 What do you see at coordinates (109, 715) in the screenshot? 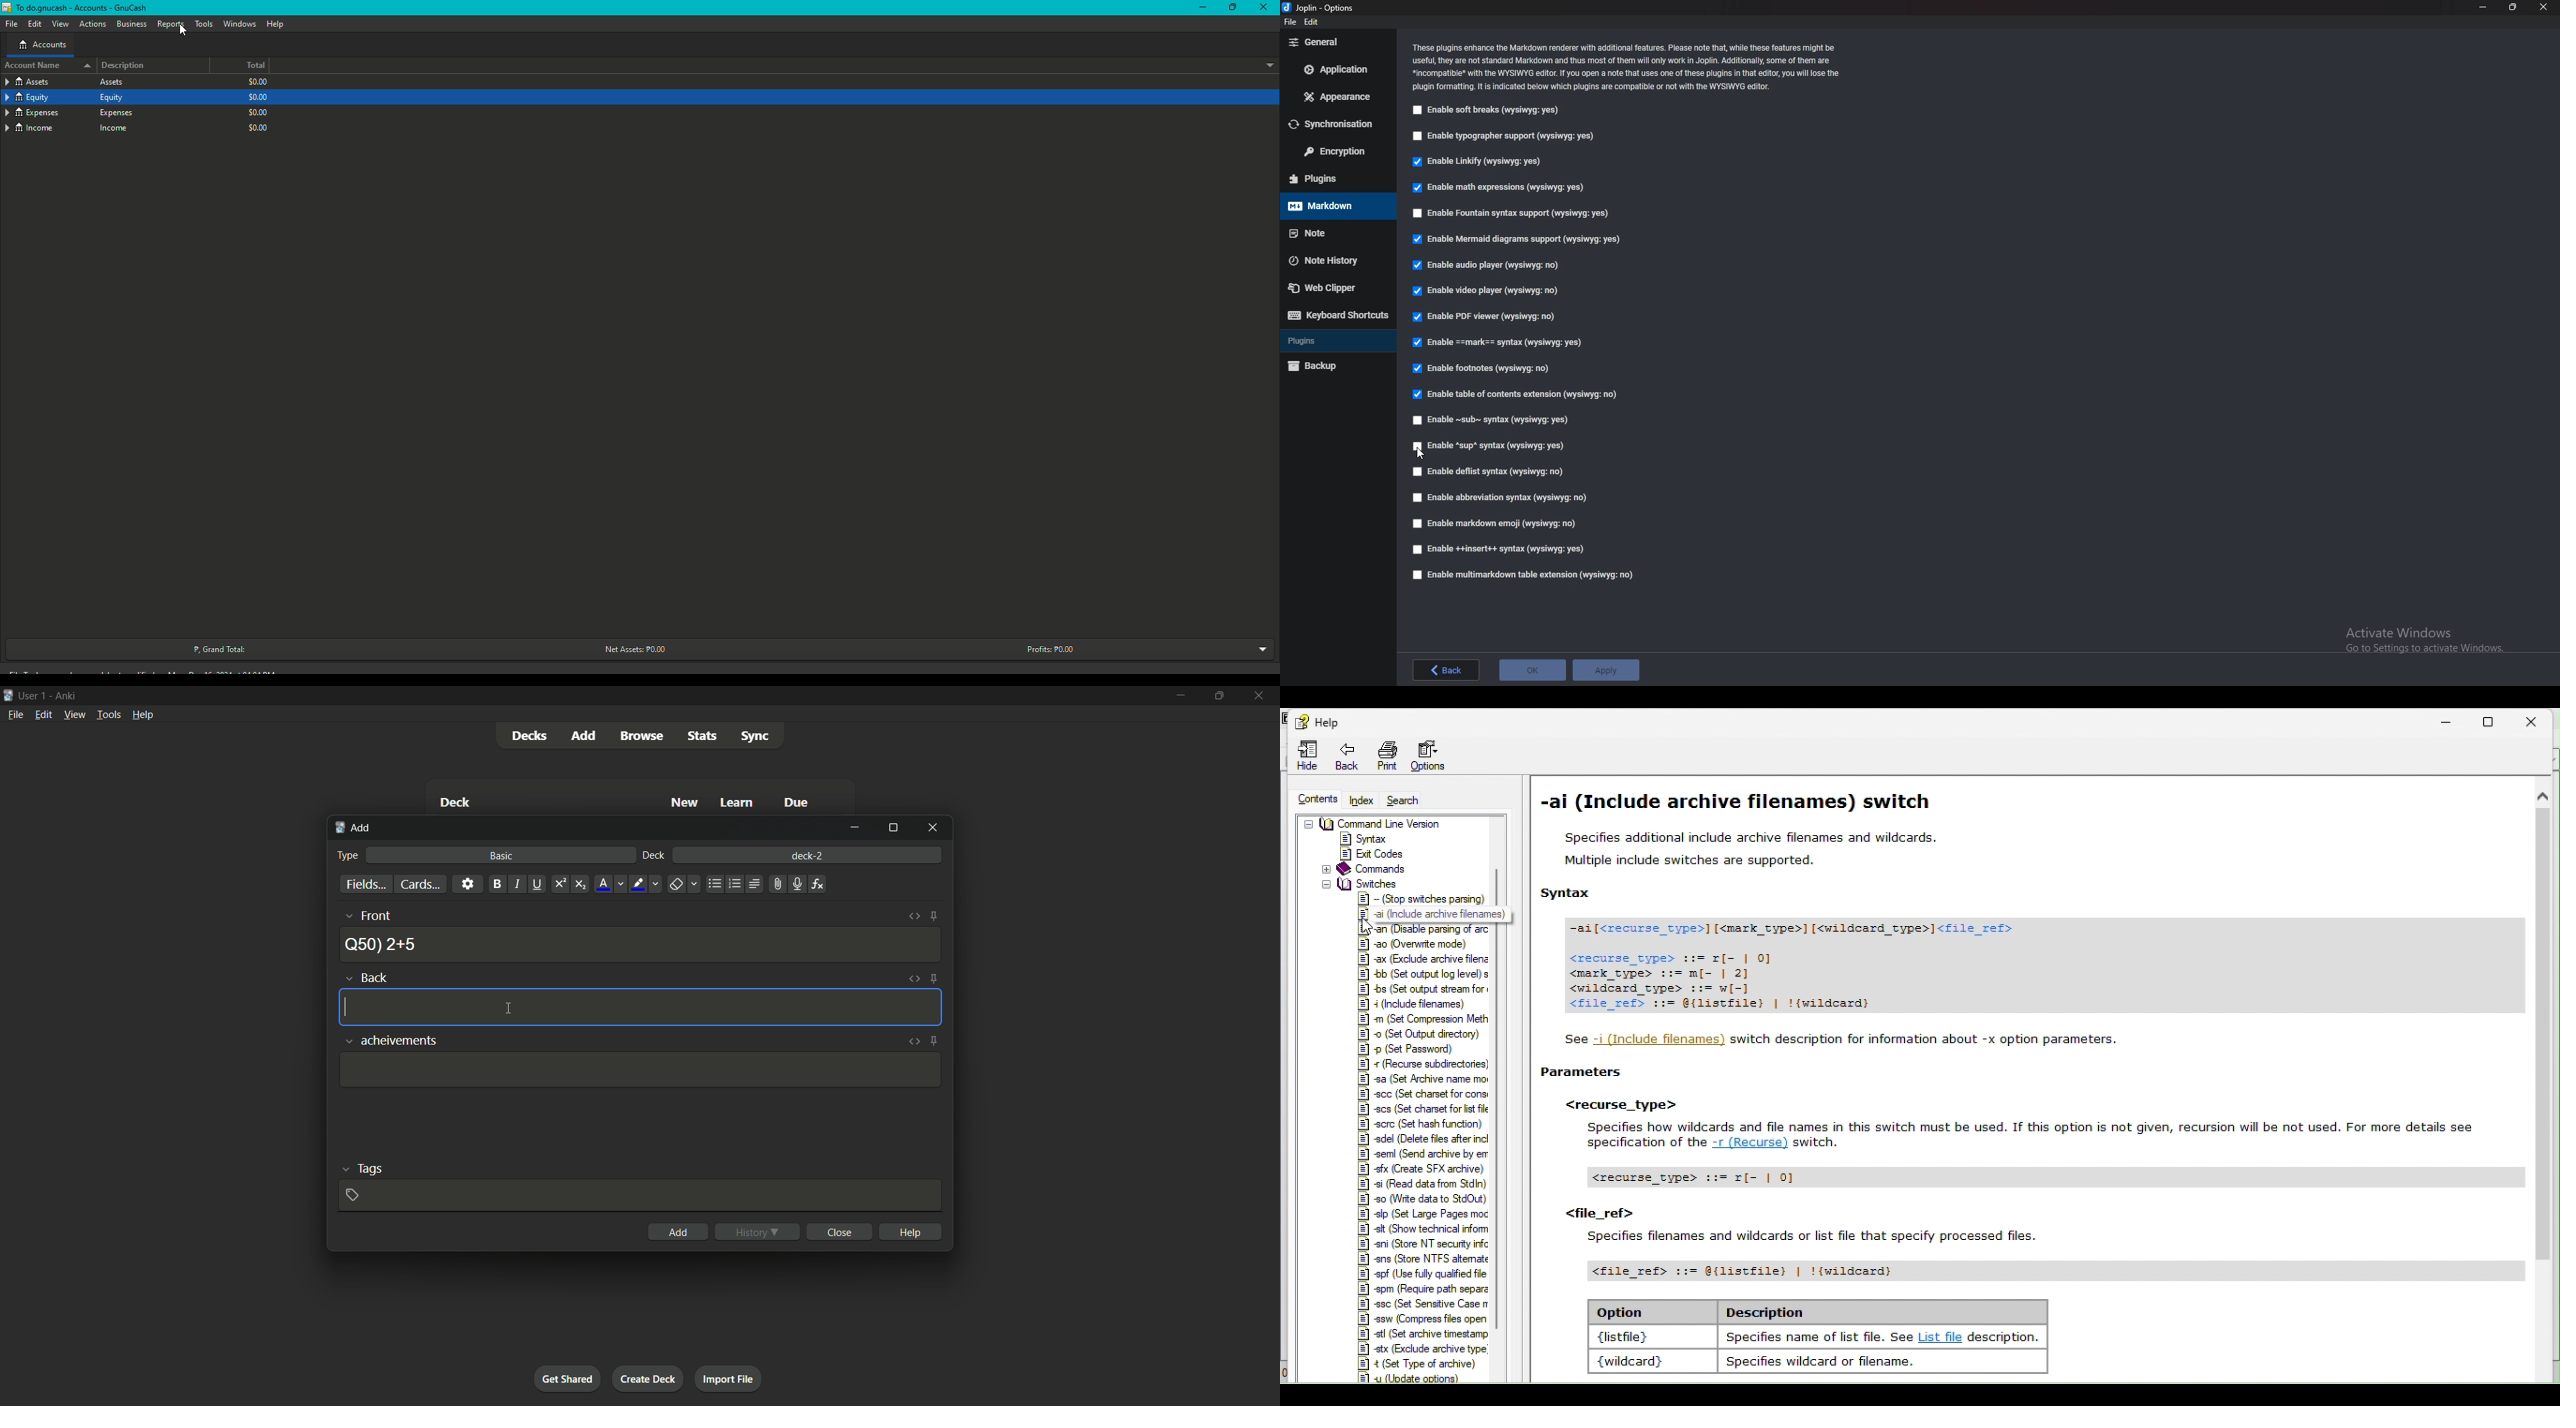
I see `tools menu` at bounding box center [109, 715].